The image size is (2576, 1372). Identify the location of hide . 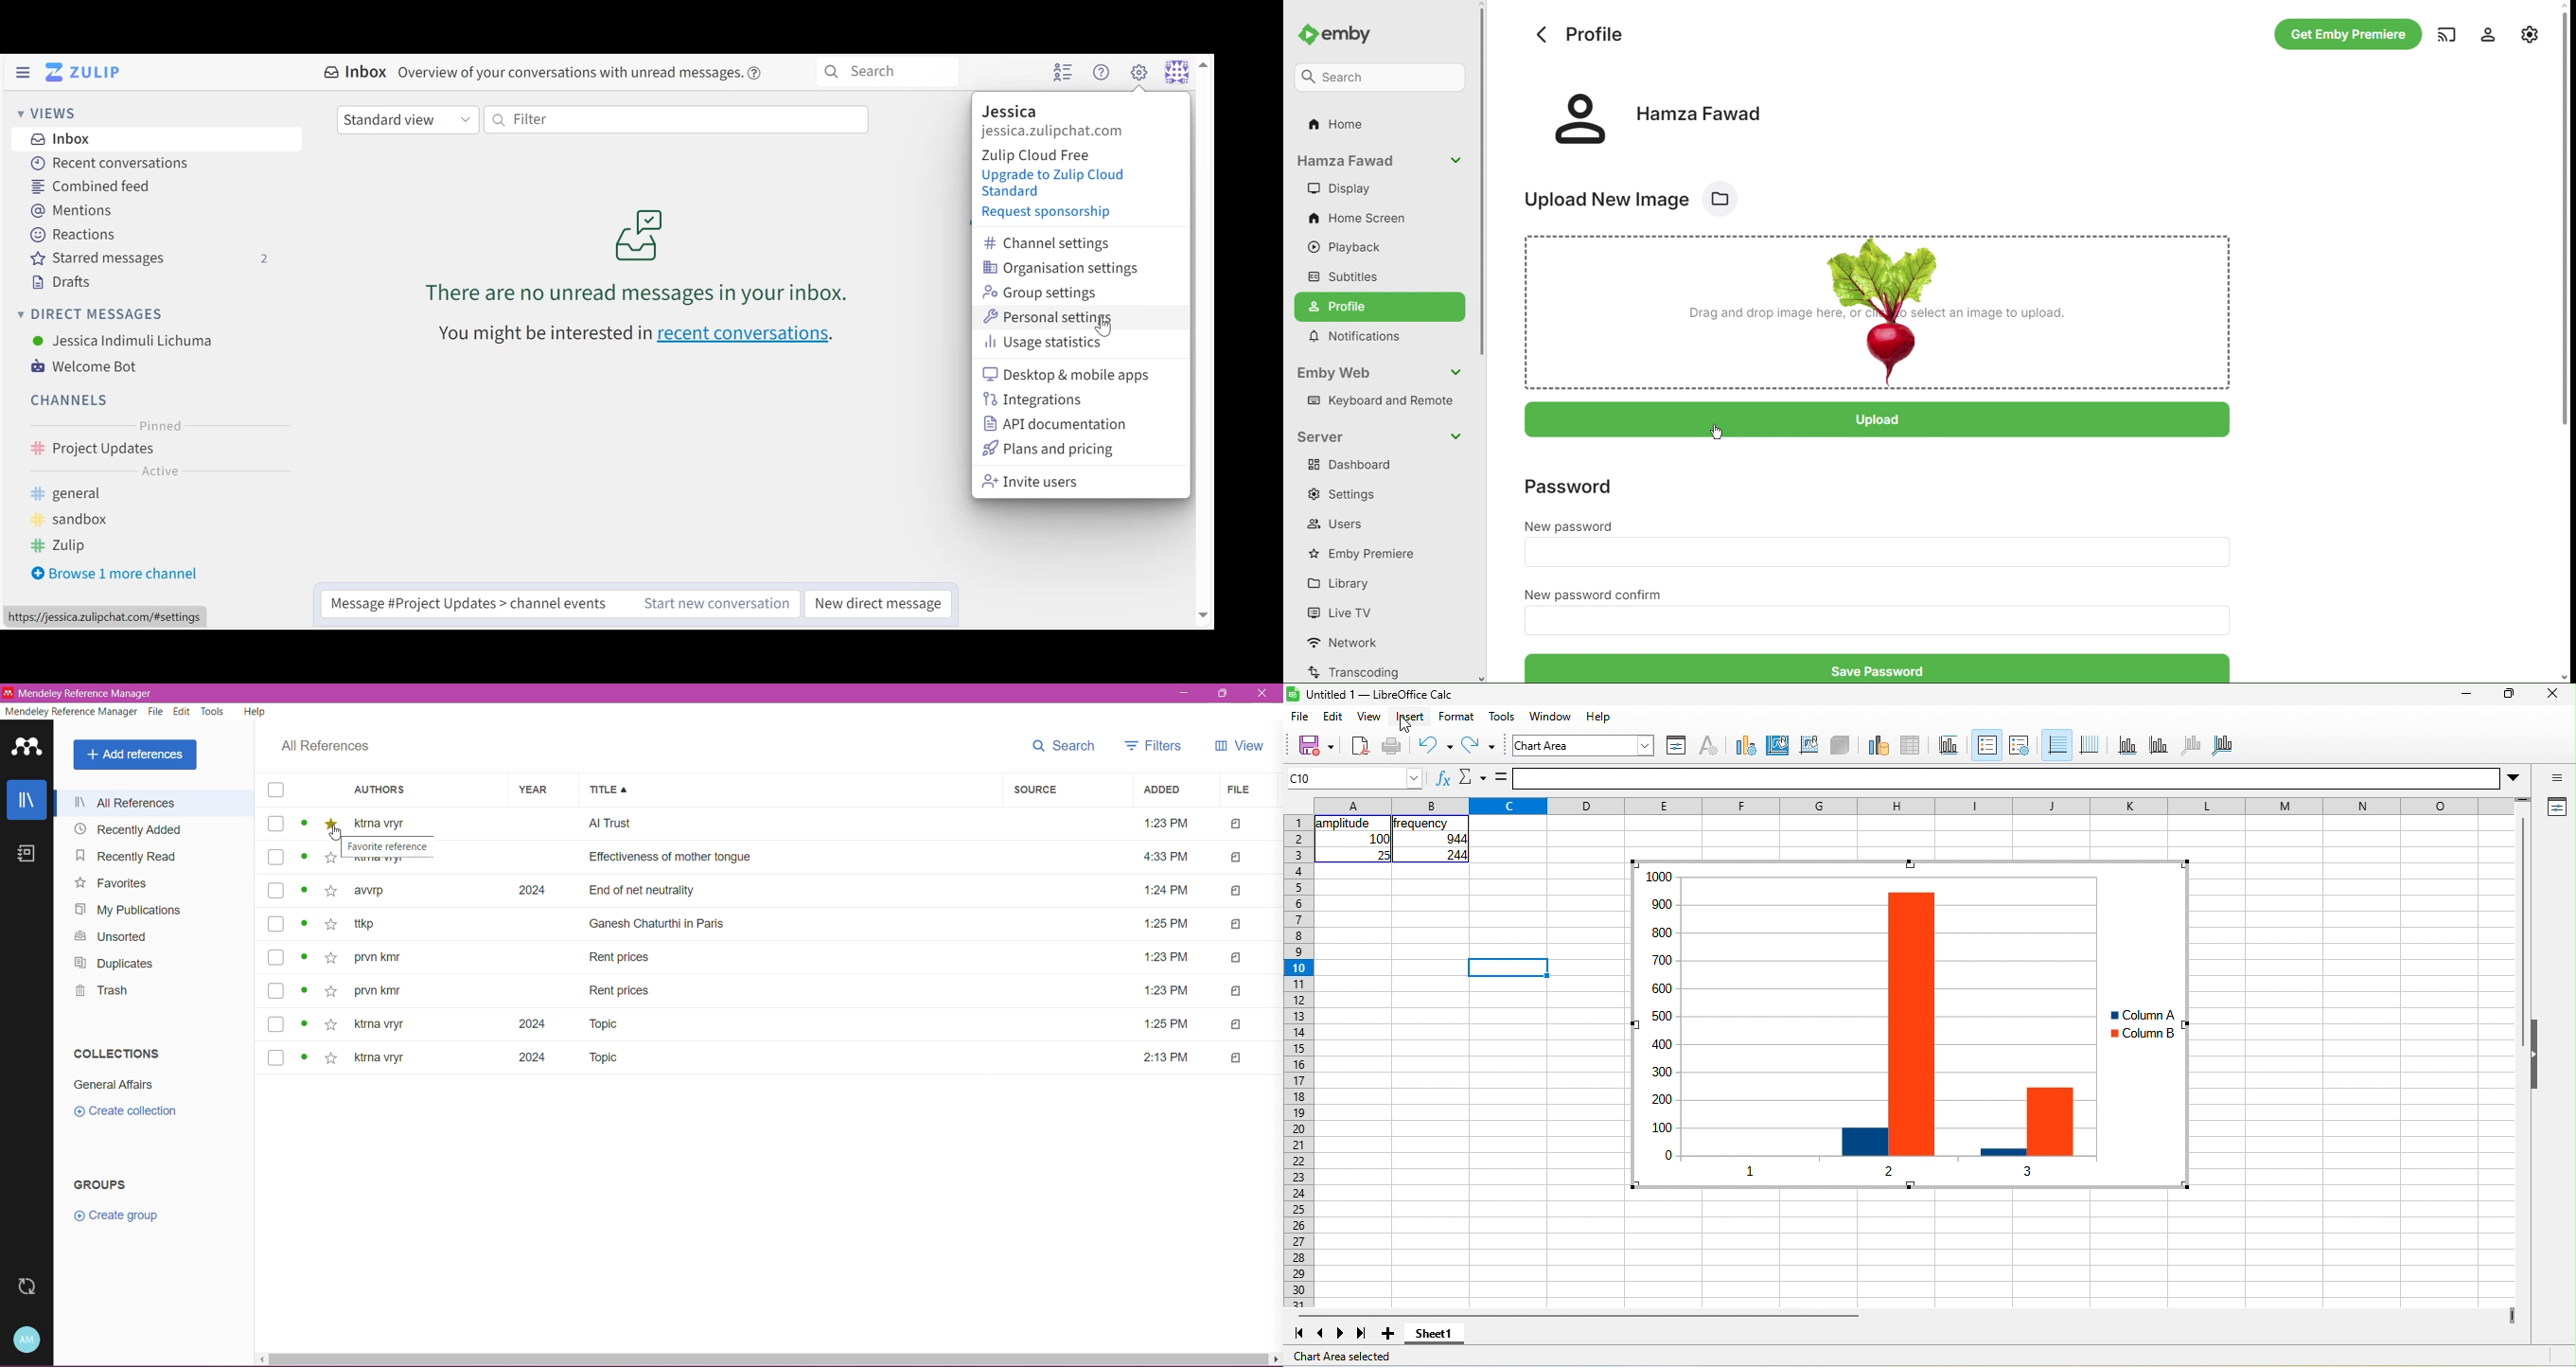
(2537, 1056).